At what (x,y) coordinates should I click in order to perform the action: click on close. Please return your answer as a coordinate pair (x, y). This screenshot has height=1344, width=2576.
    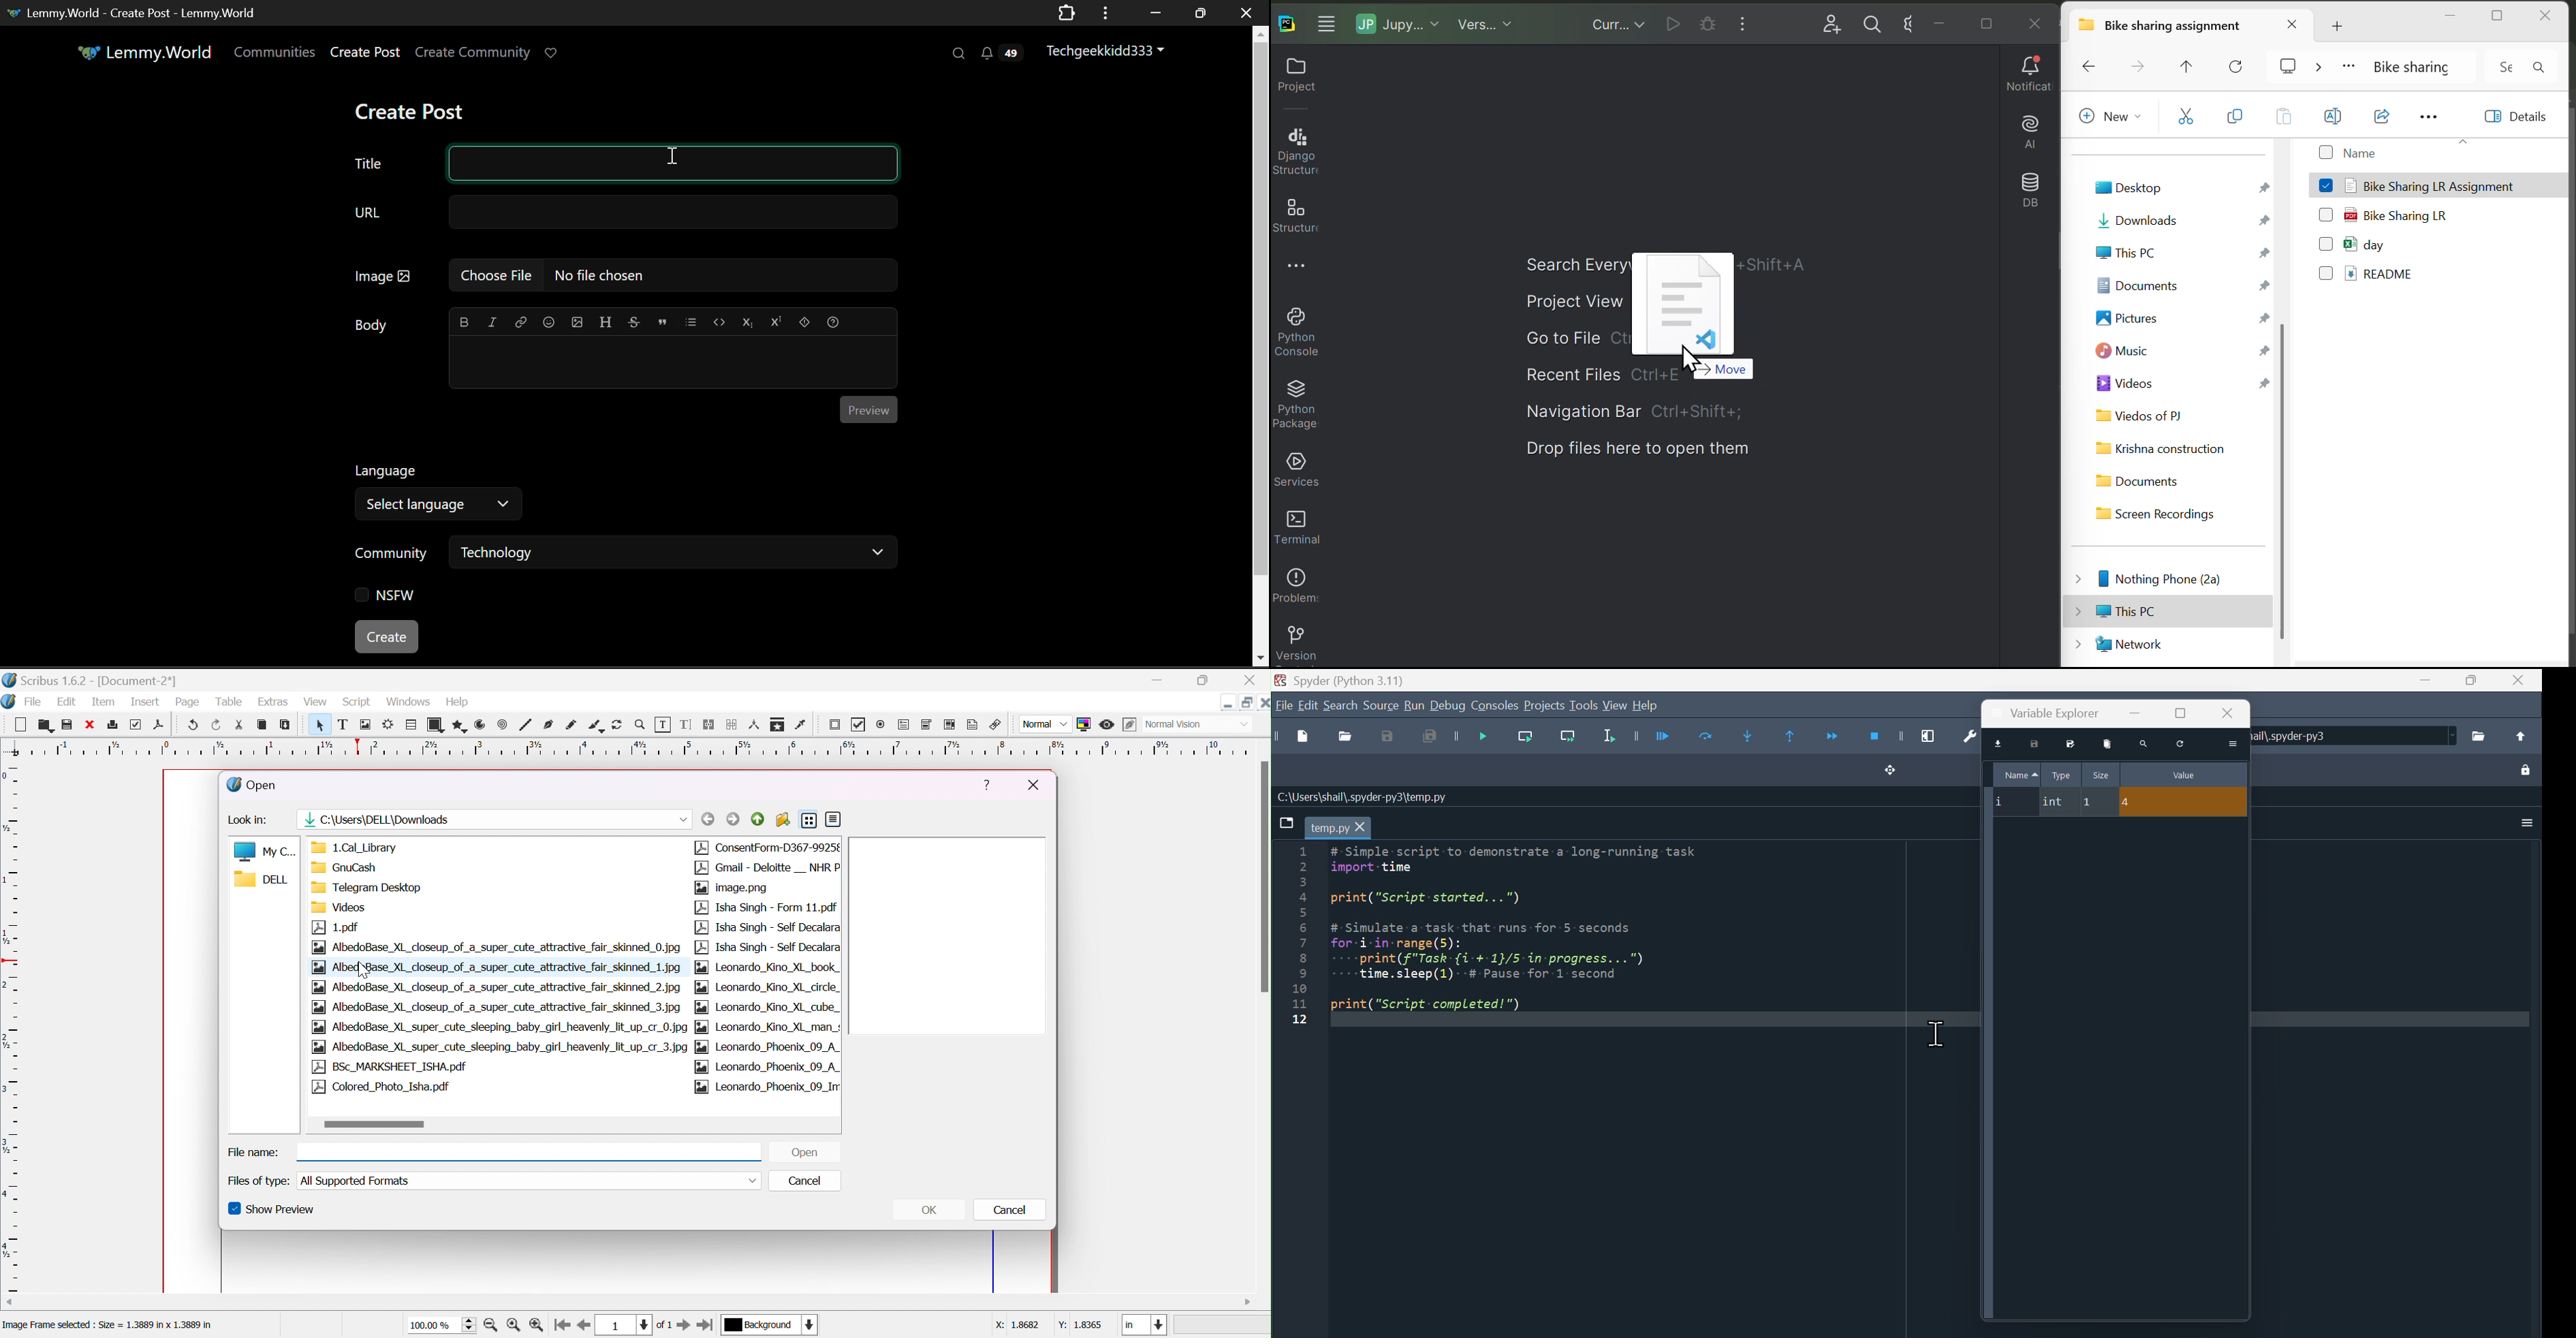
    Looking at the image, I should click on (2546, 18).